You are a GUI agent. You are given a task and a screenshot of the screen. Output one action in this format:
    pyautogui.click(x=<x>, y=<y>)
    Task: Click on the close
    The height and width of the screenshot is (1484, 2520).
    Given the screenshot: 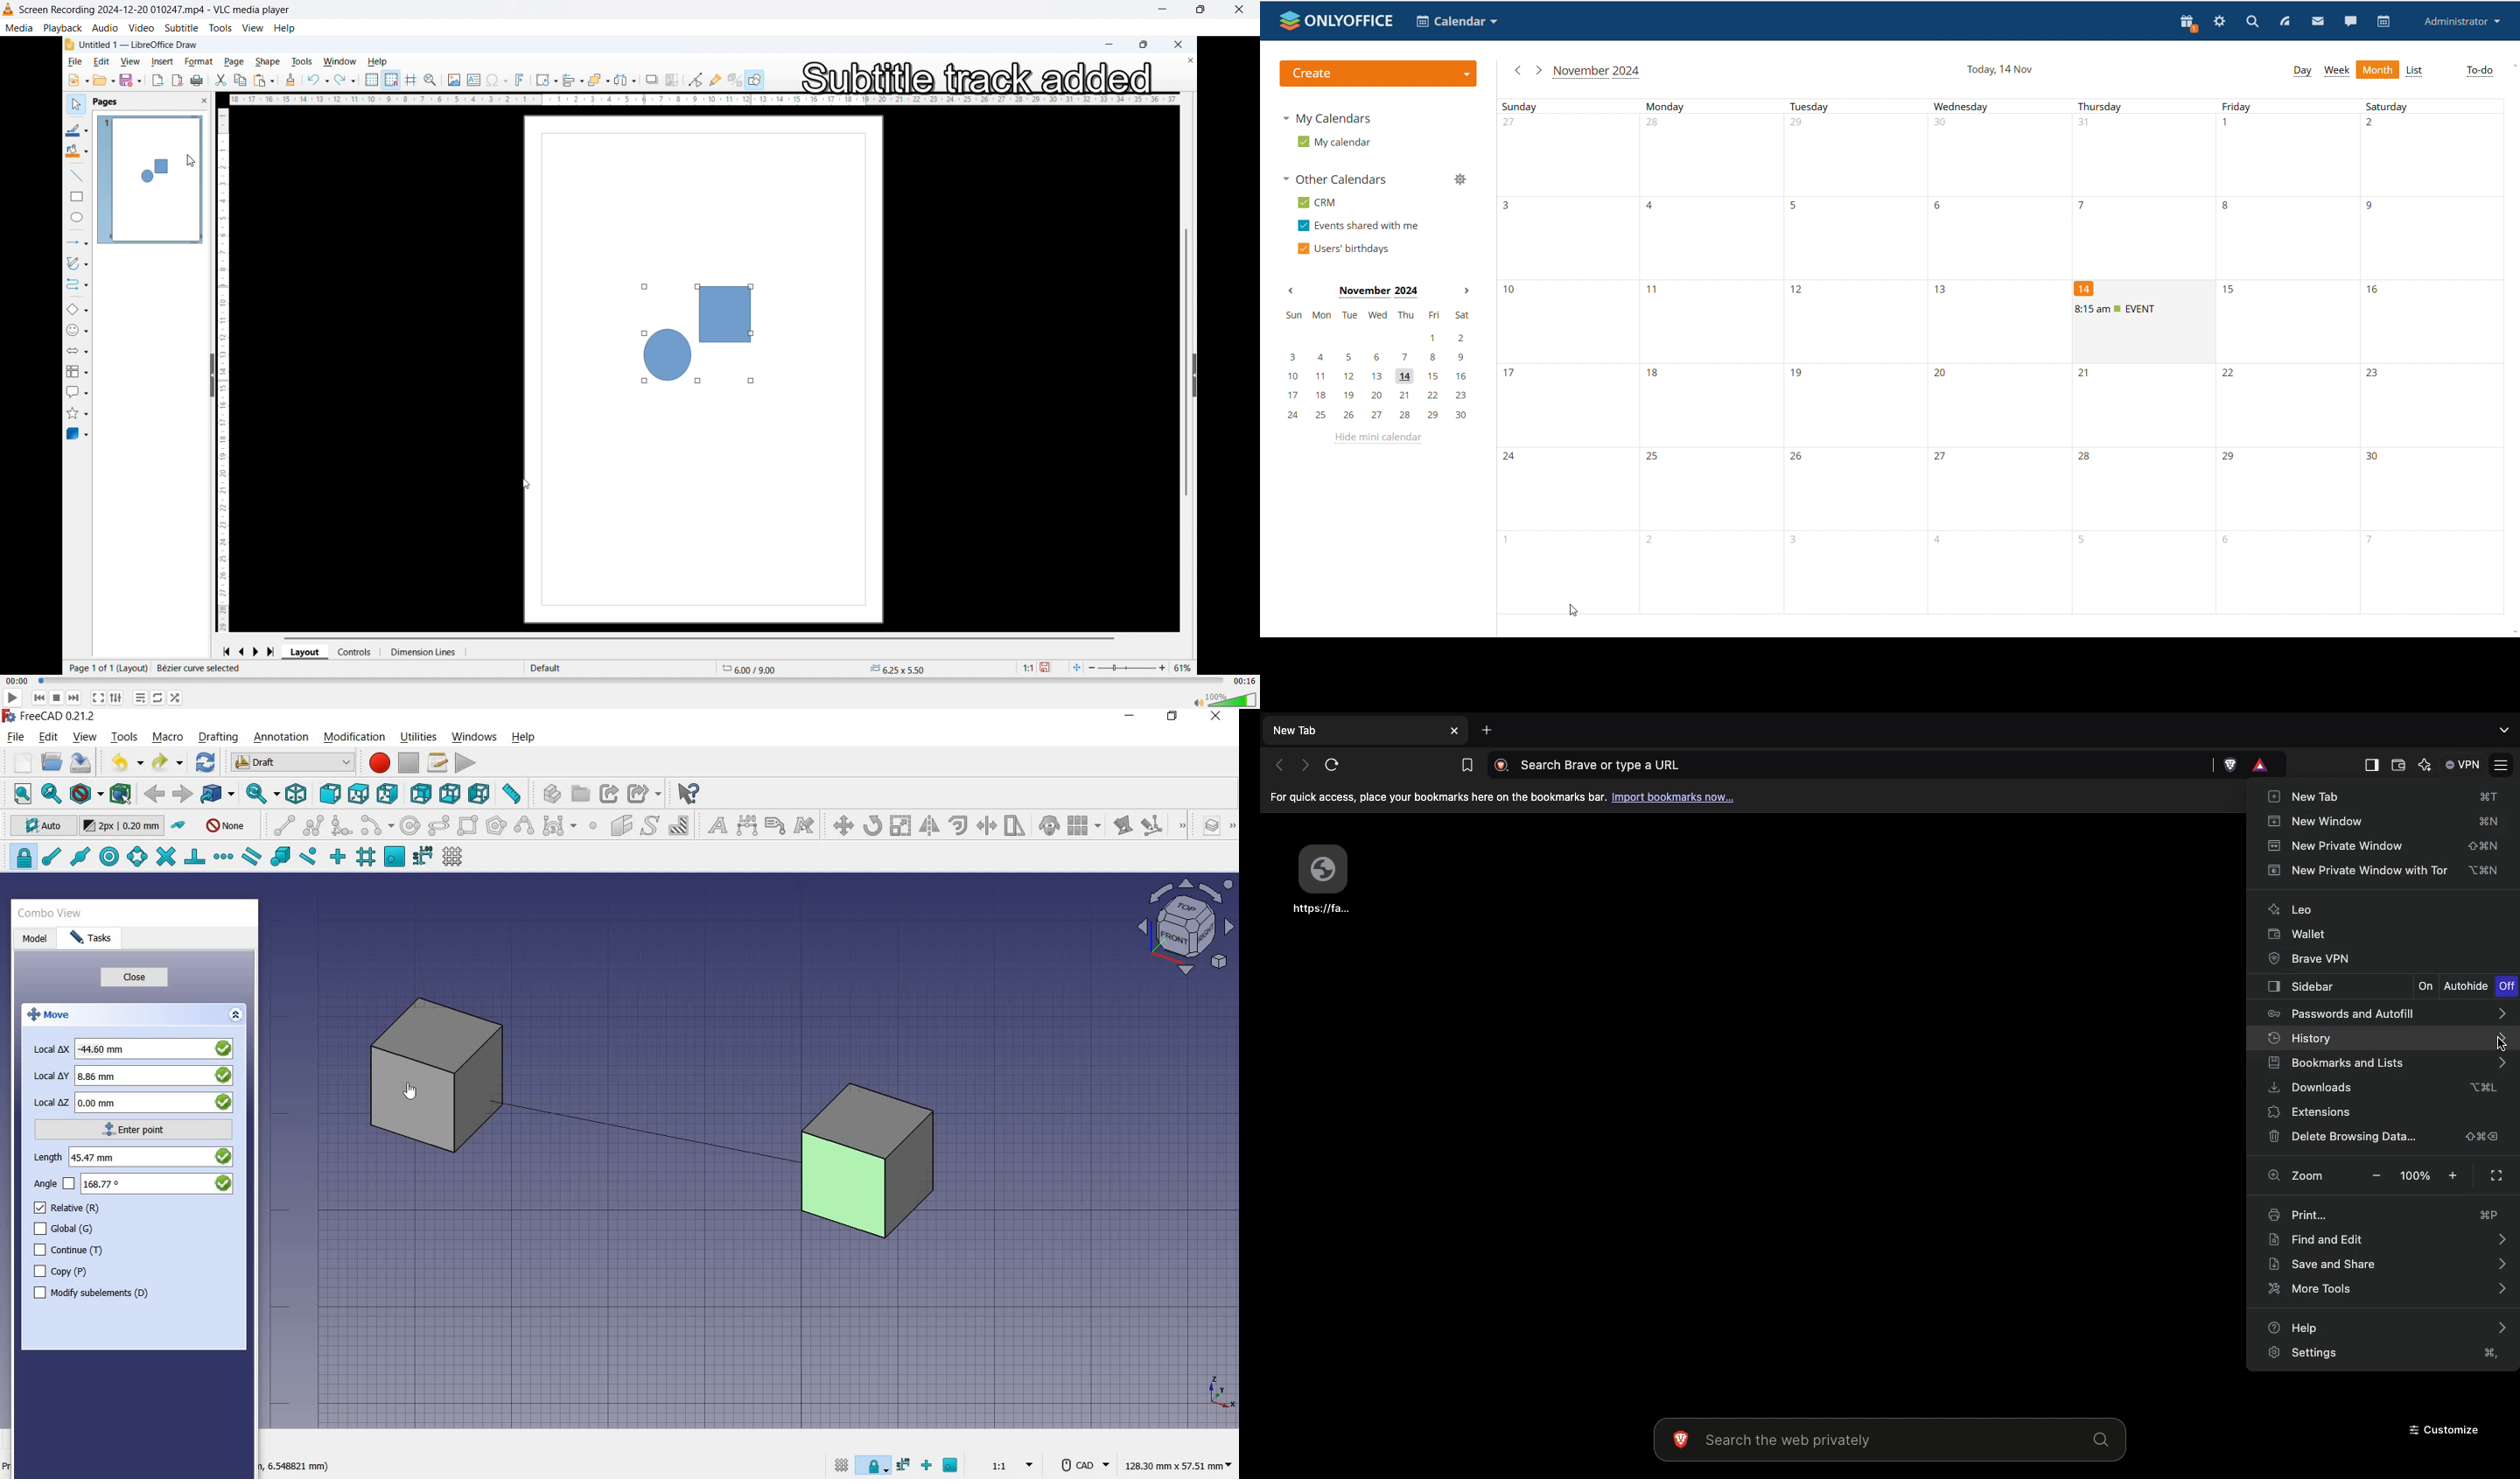 What is the action you would take?
    pyautogui.click(x=1214, y=718)
    